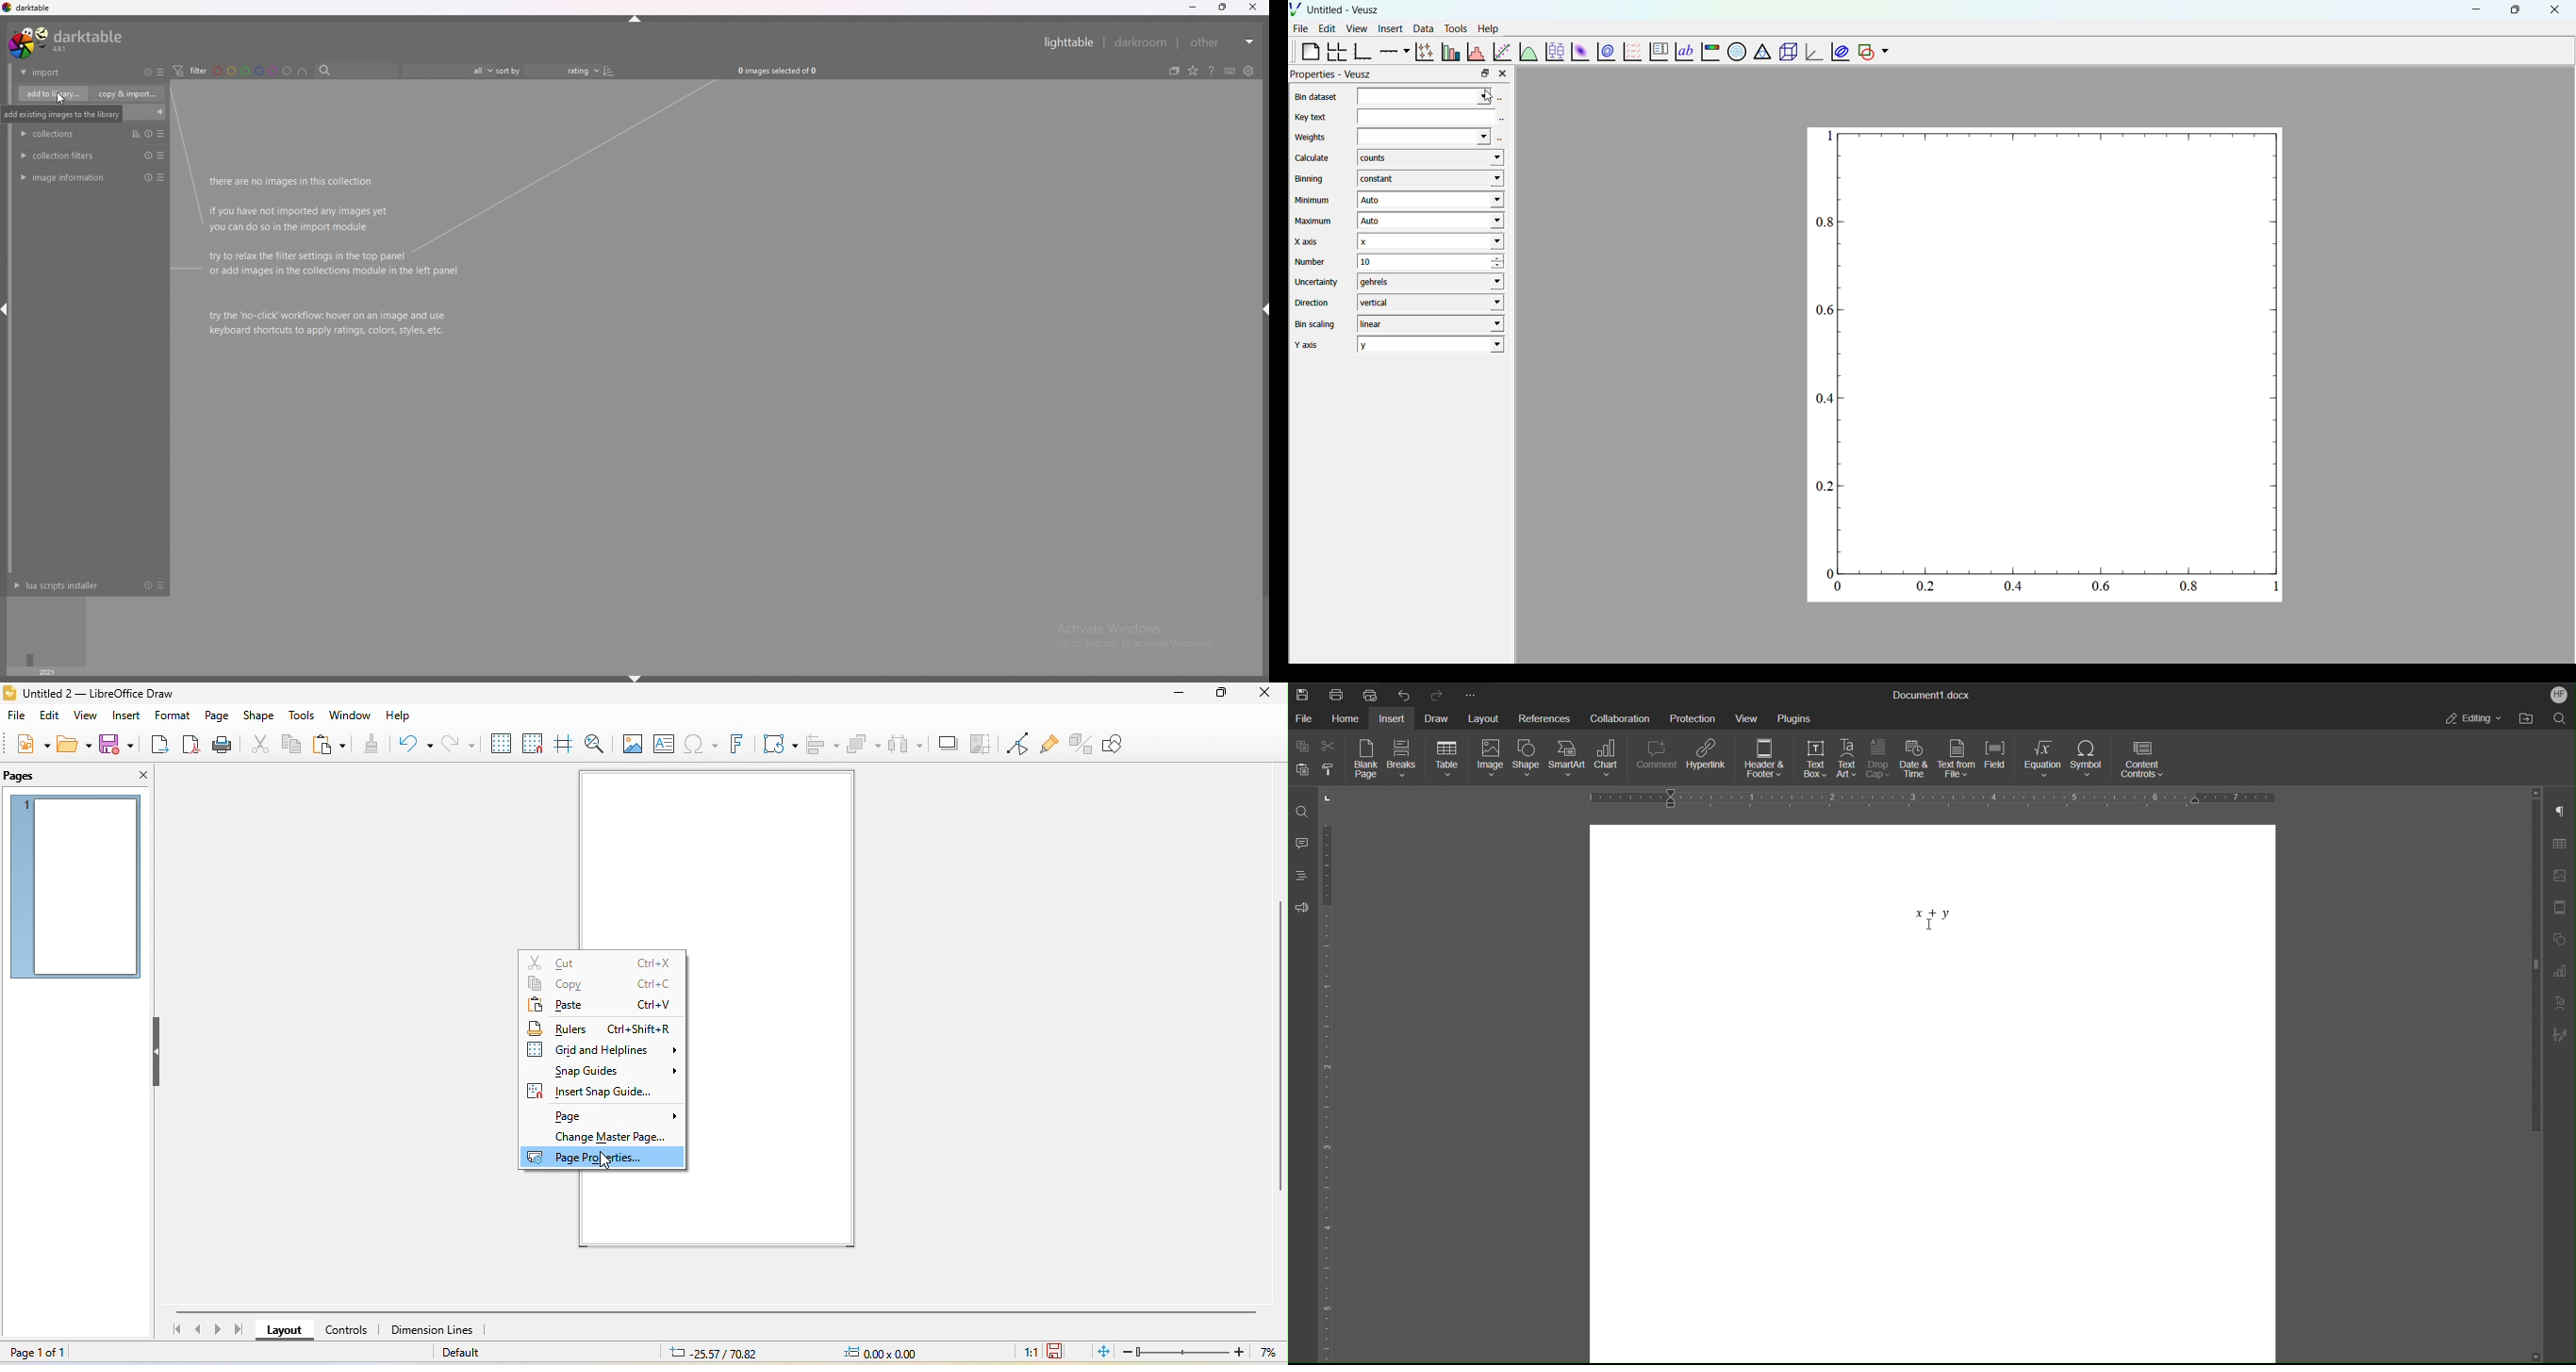 The height and width of the screenshot is (1372, 2576). I want to click on image information, so click(65, 179).